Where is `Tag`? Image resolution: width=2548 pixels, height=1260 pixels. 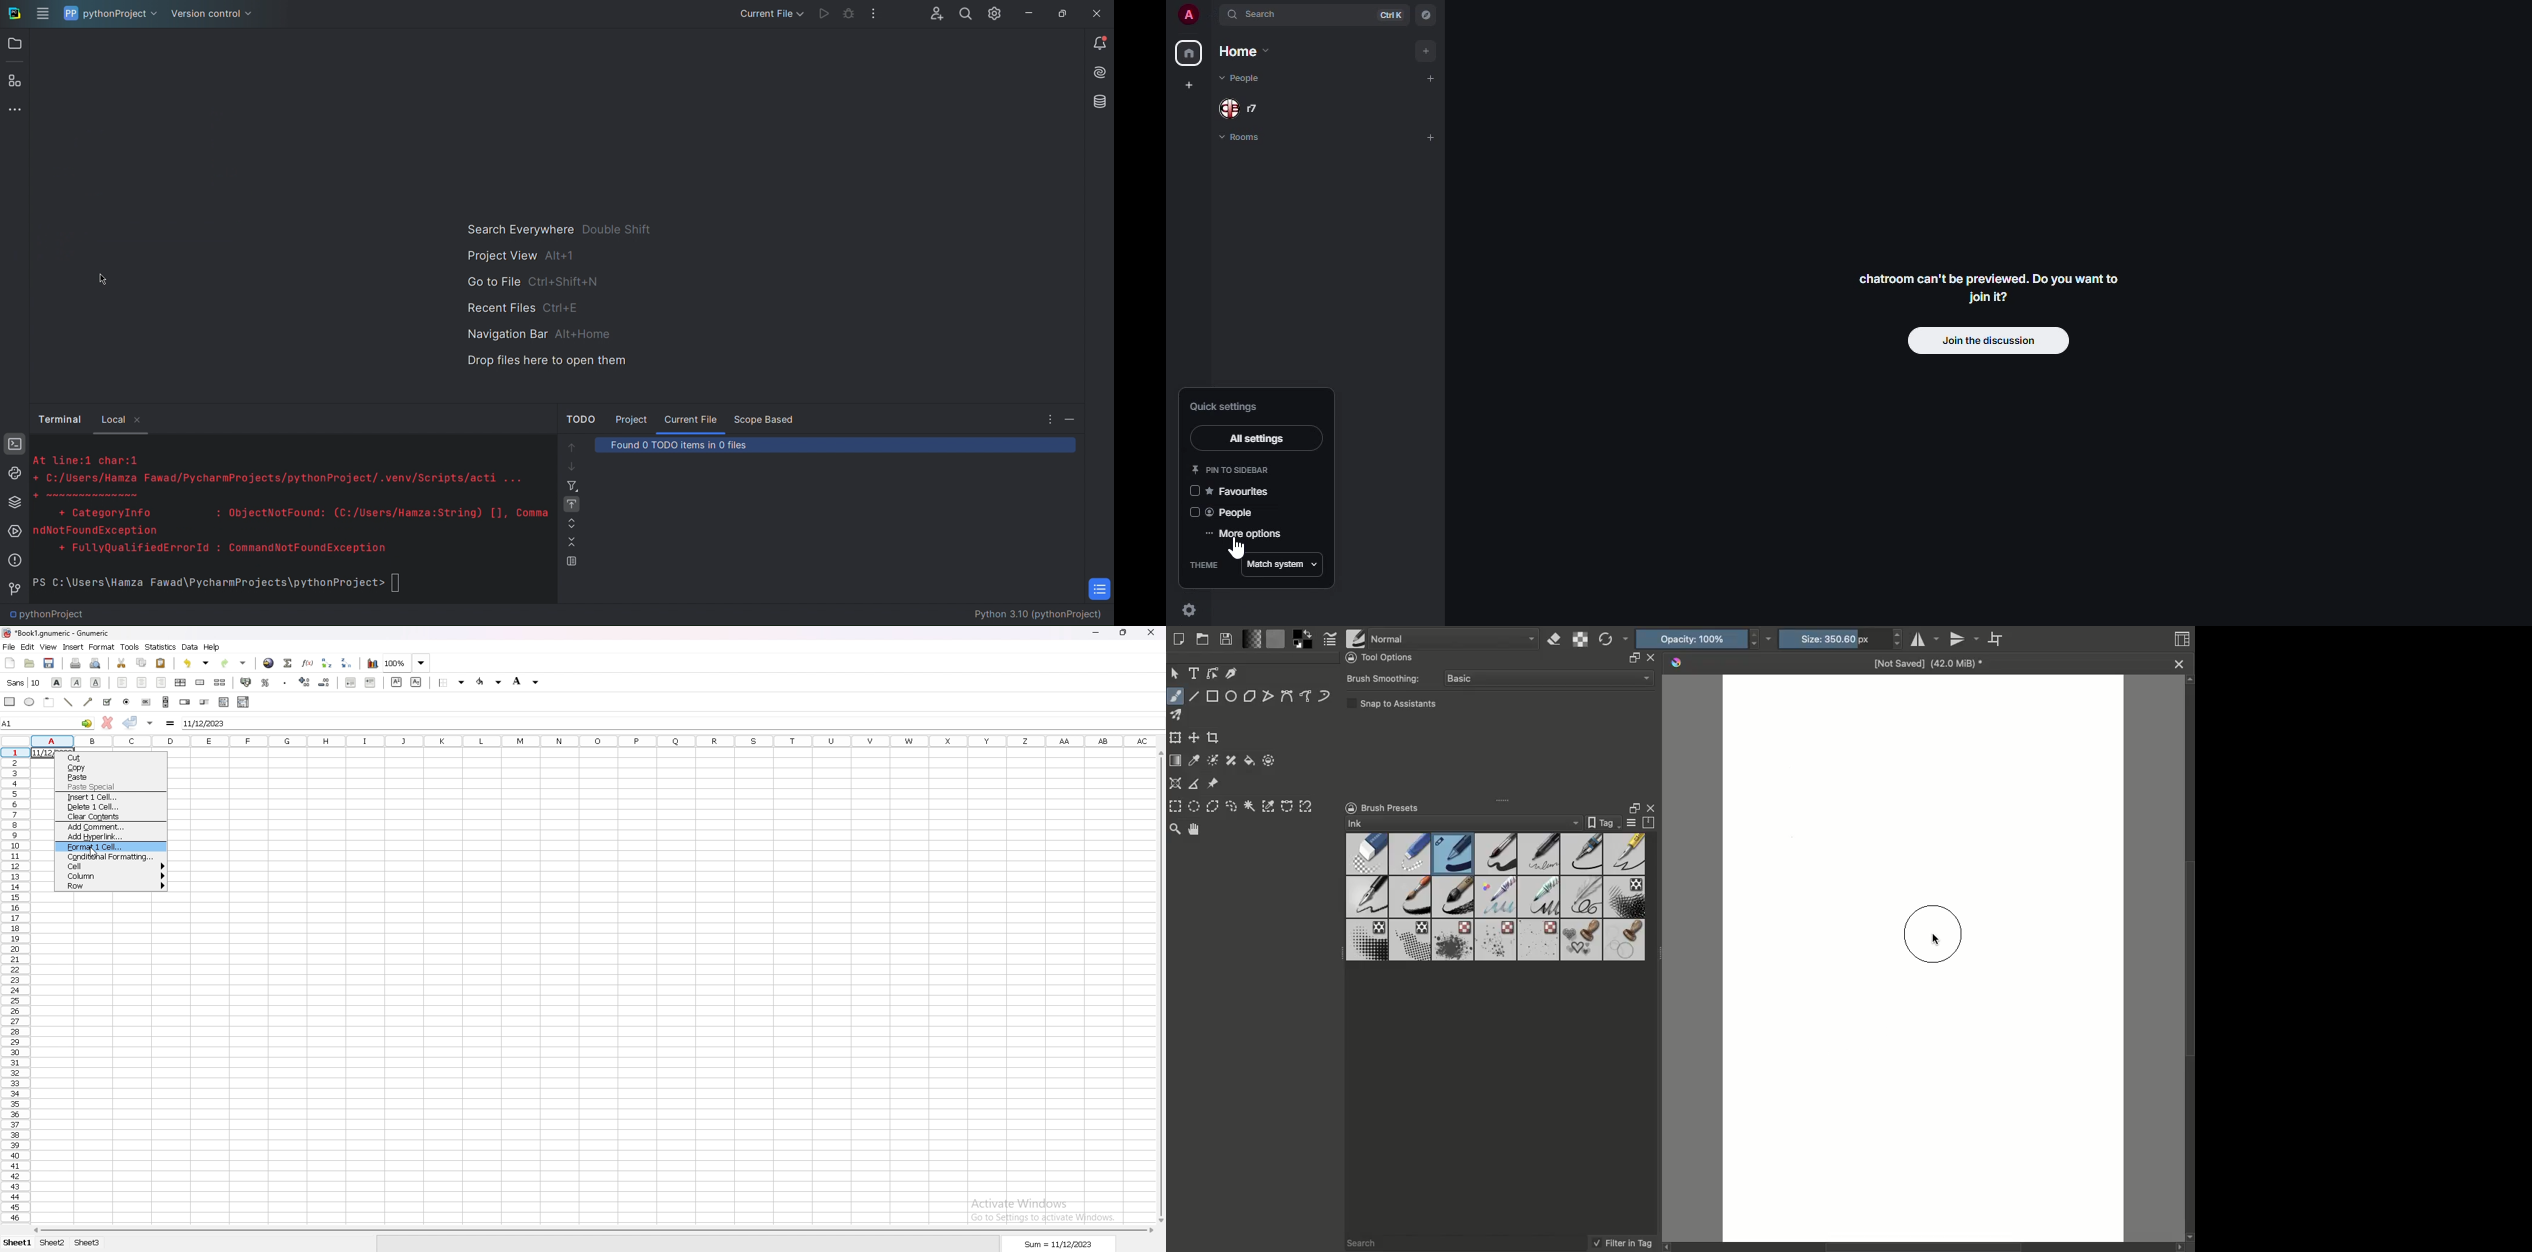
Tag is located at coordinates (1603, 823).